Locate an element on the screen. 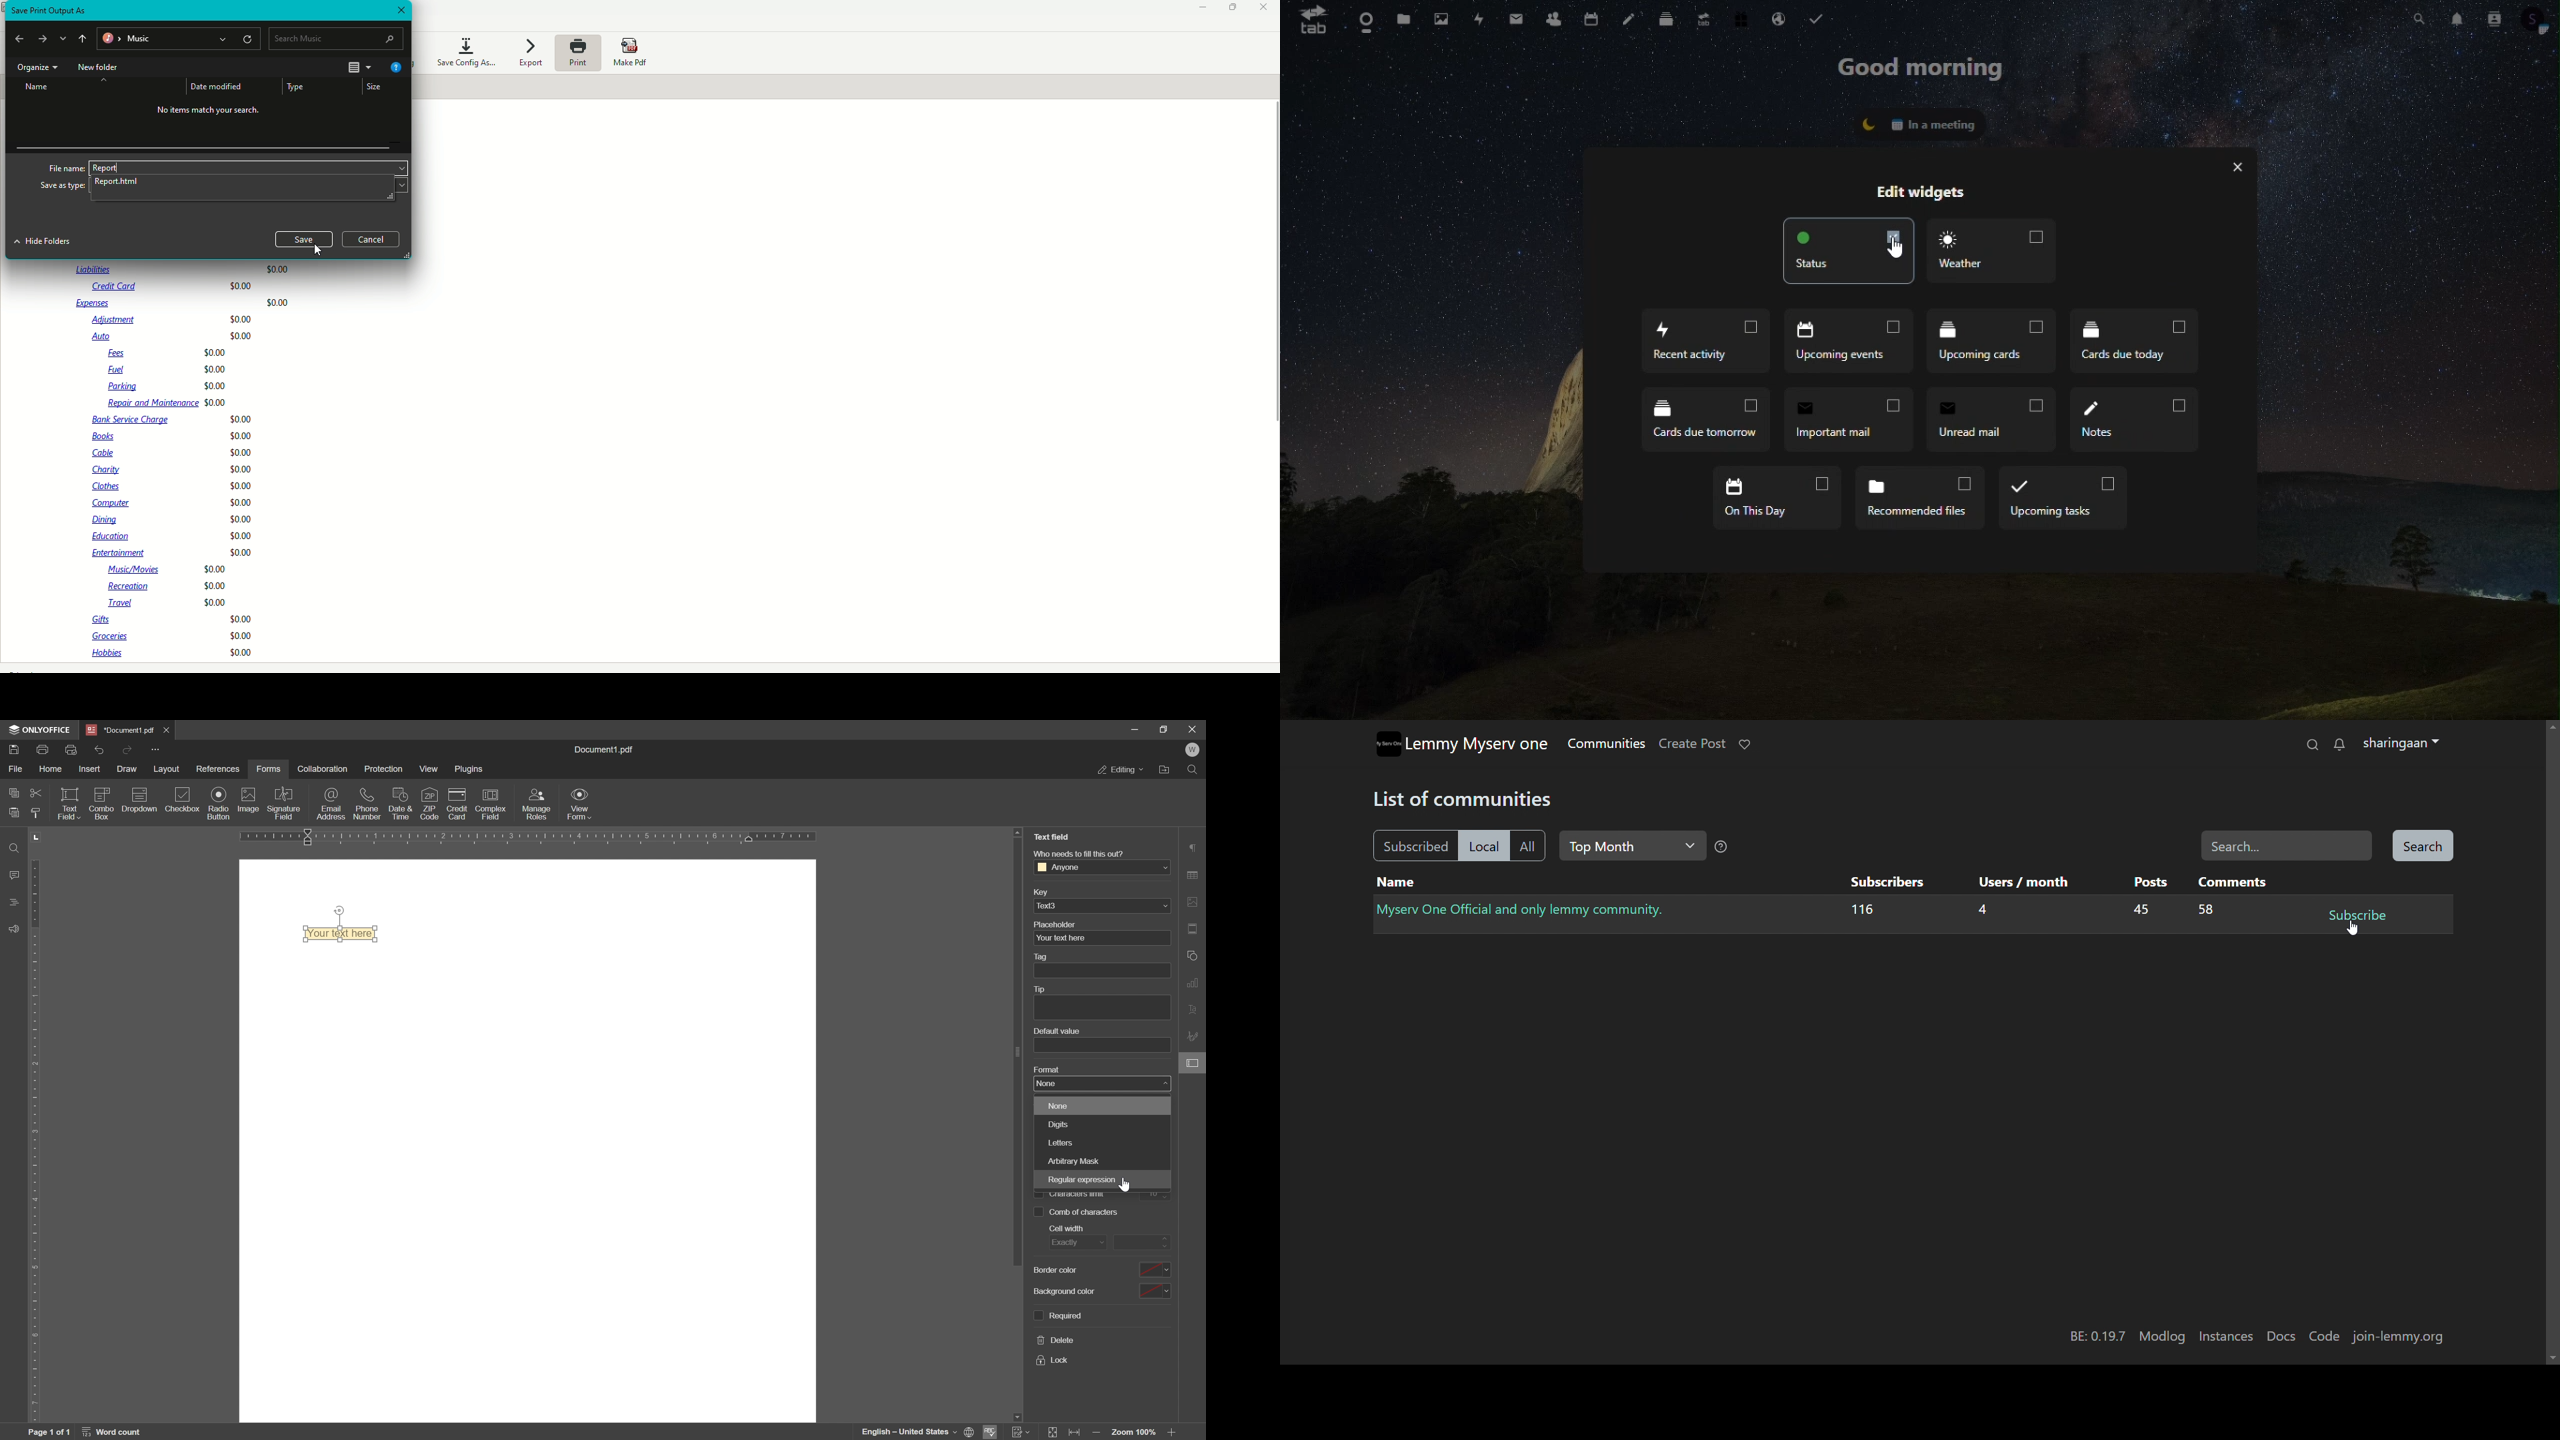 The height and width of the screenshot is (1456, 2576). exit is located at coordinates (2239, 171).